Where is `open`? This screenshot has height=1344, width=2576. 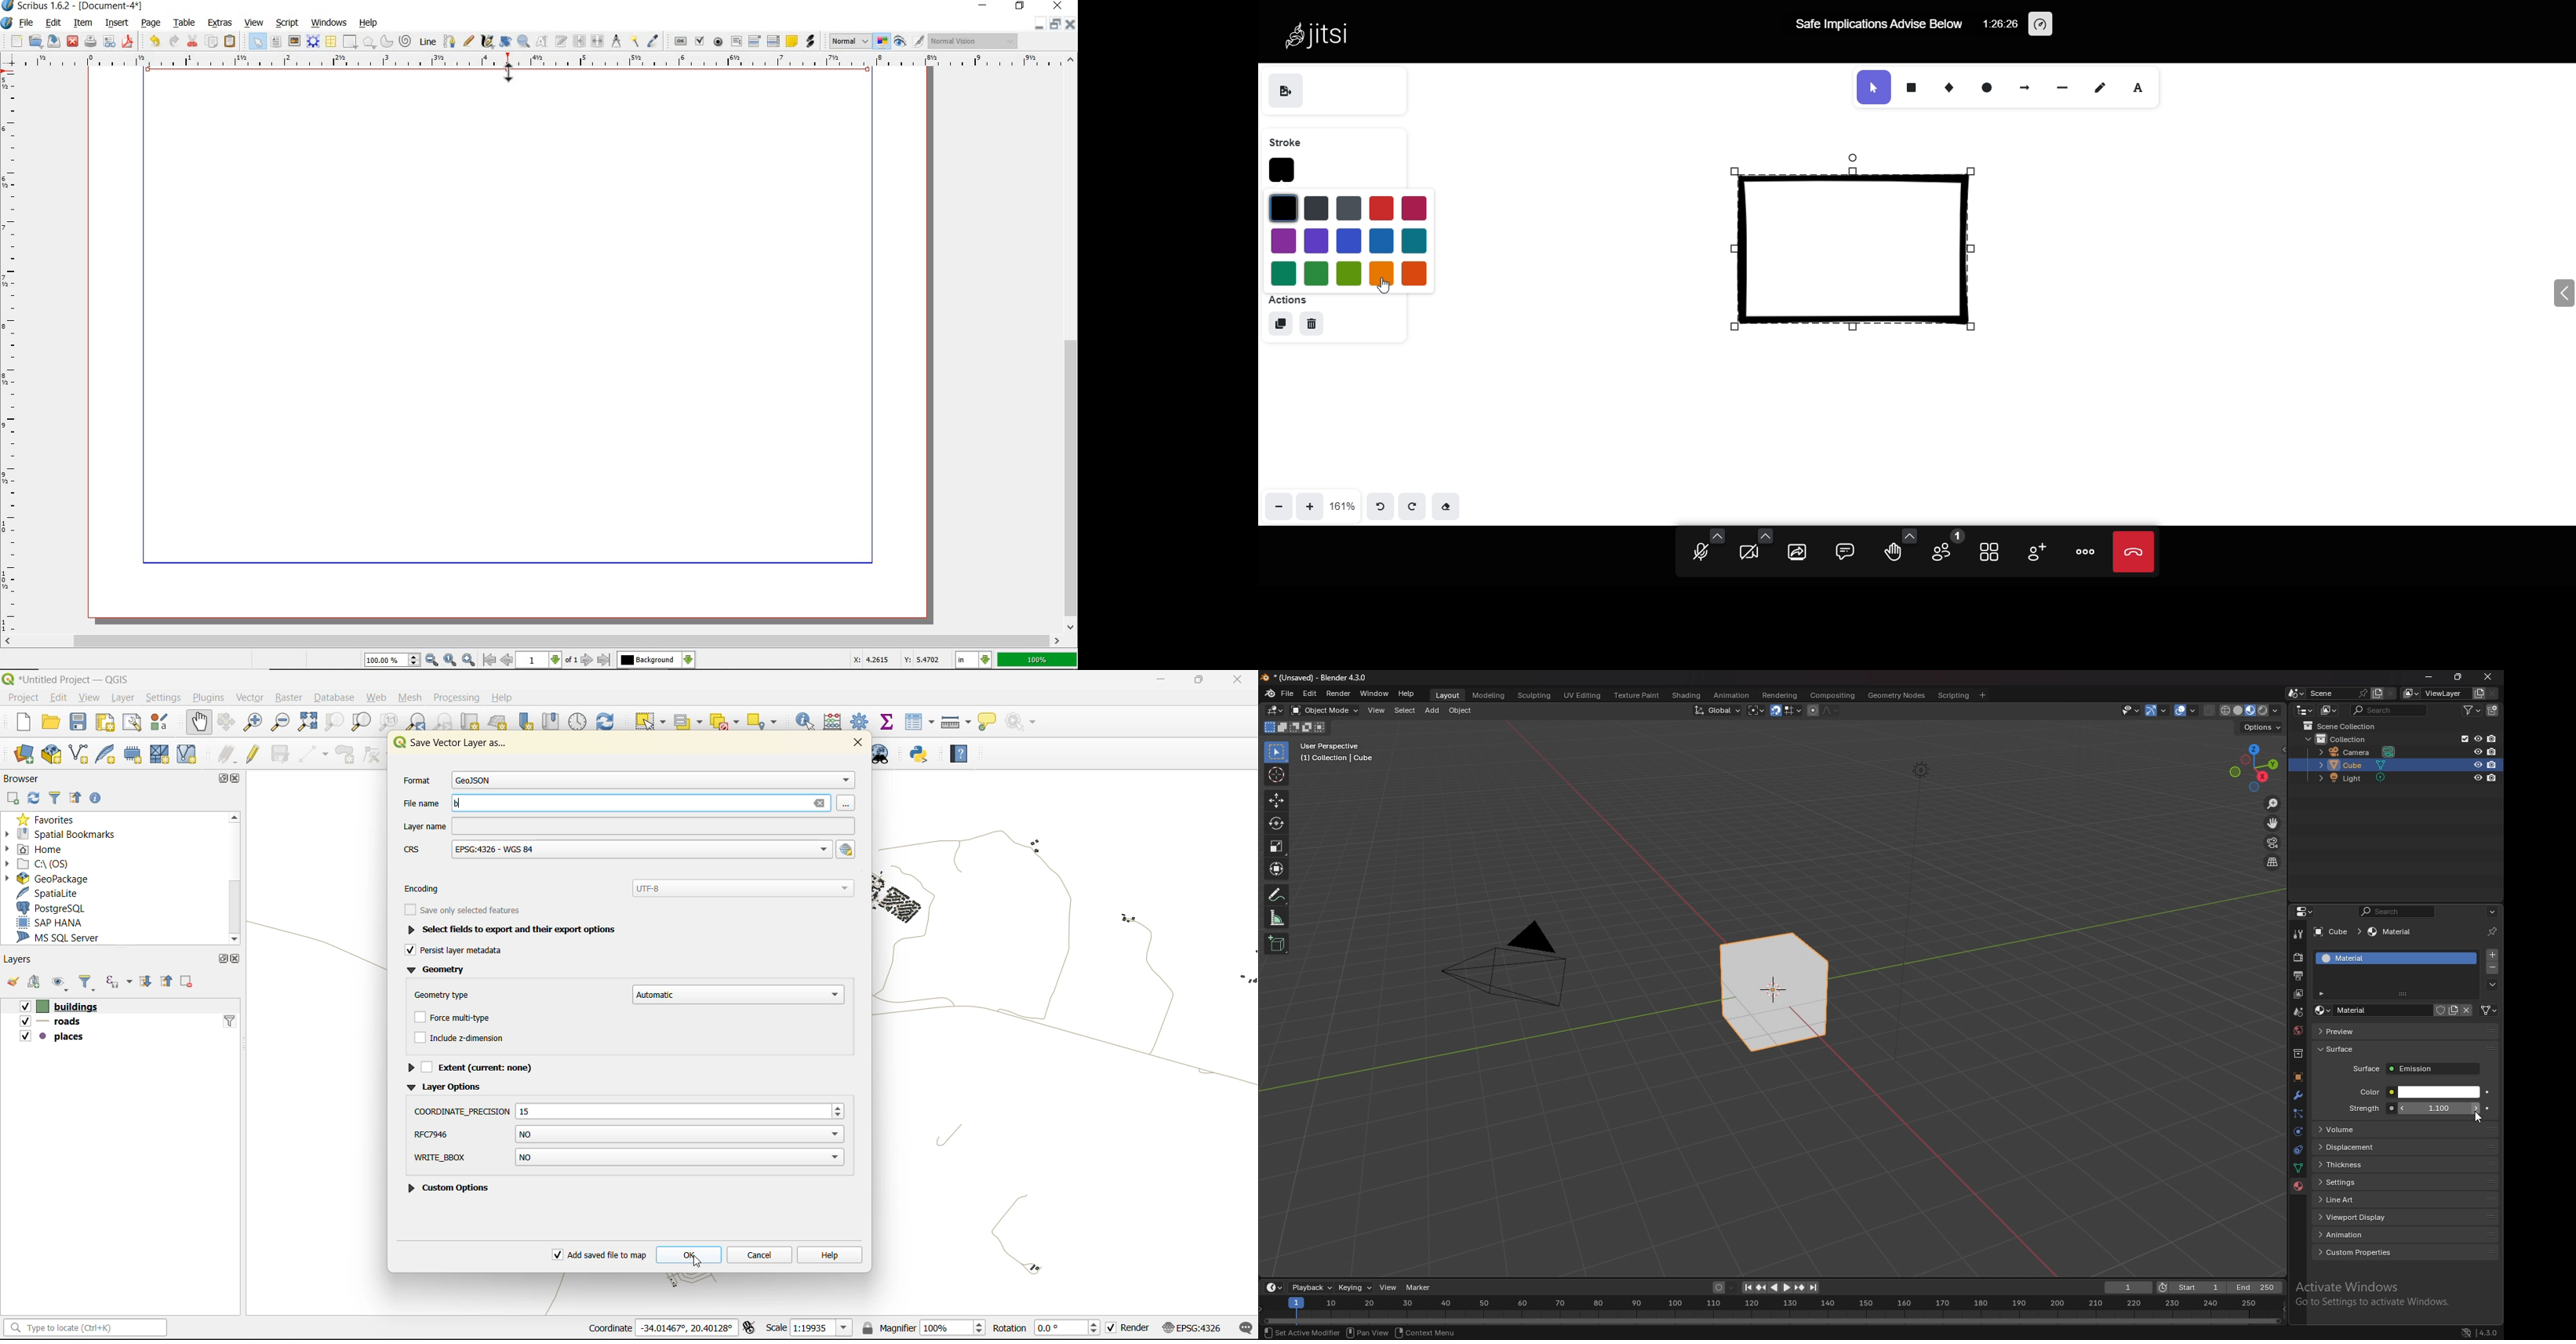 open is located at coordinates (36, 42).